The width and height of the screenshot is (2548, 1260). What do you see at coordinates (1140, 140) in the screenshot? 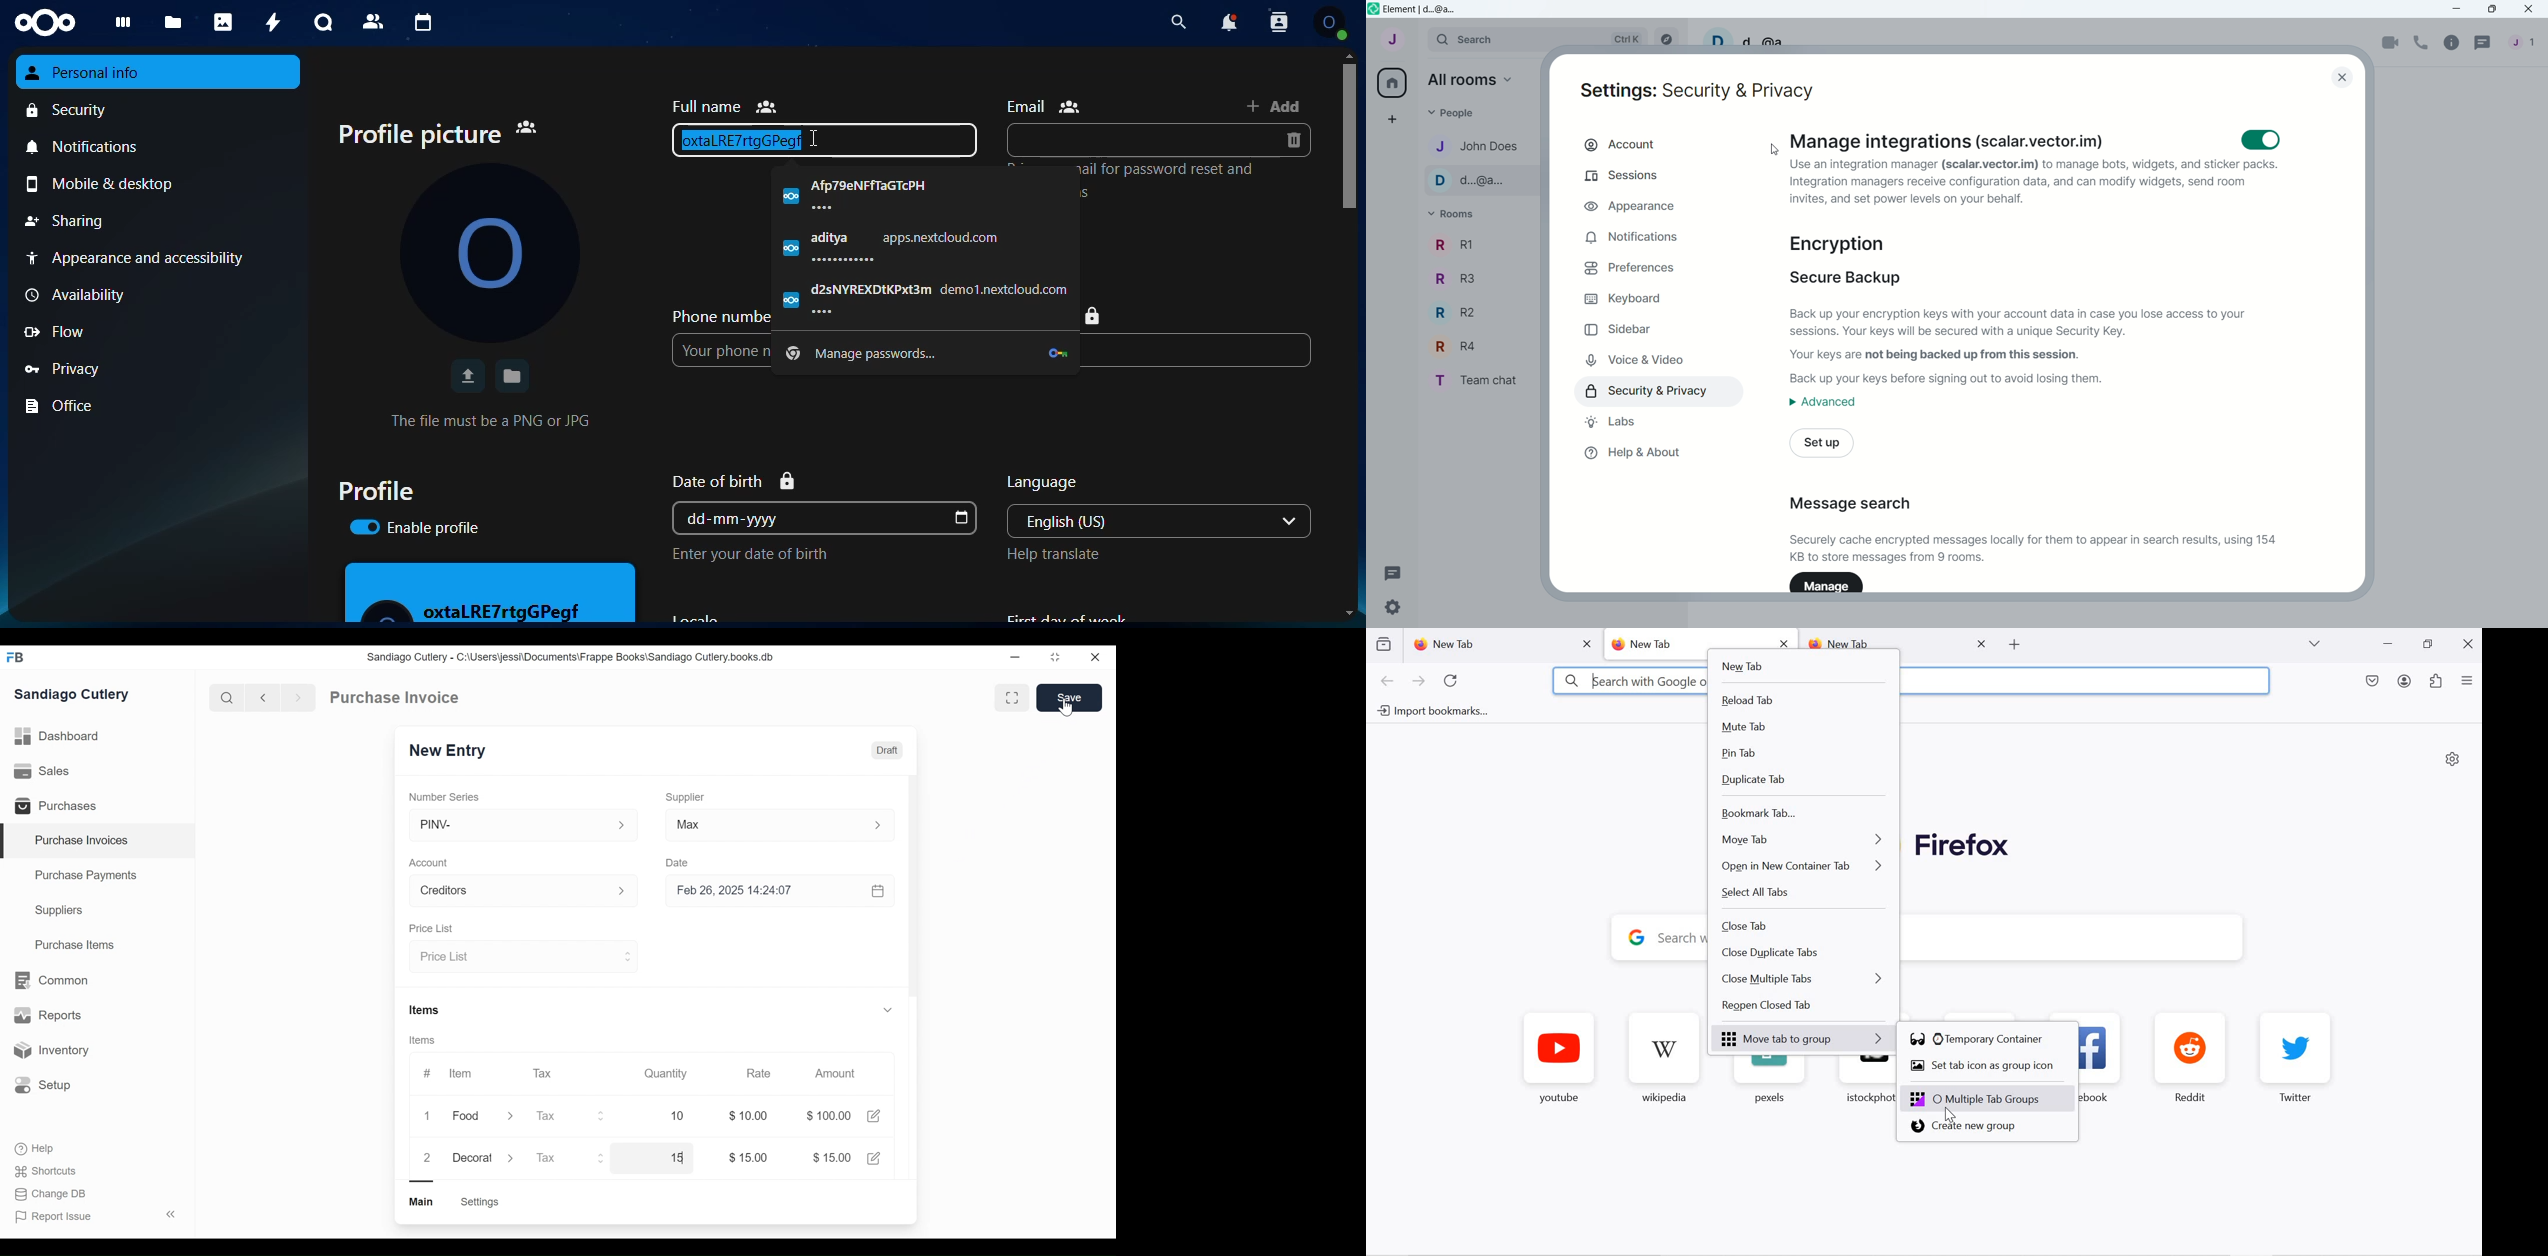
I see `email input box` at bounding box center [1140, 140].